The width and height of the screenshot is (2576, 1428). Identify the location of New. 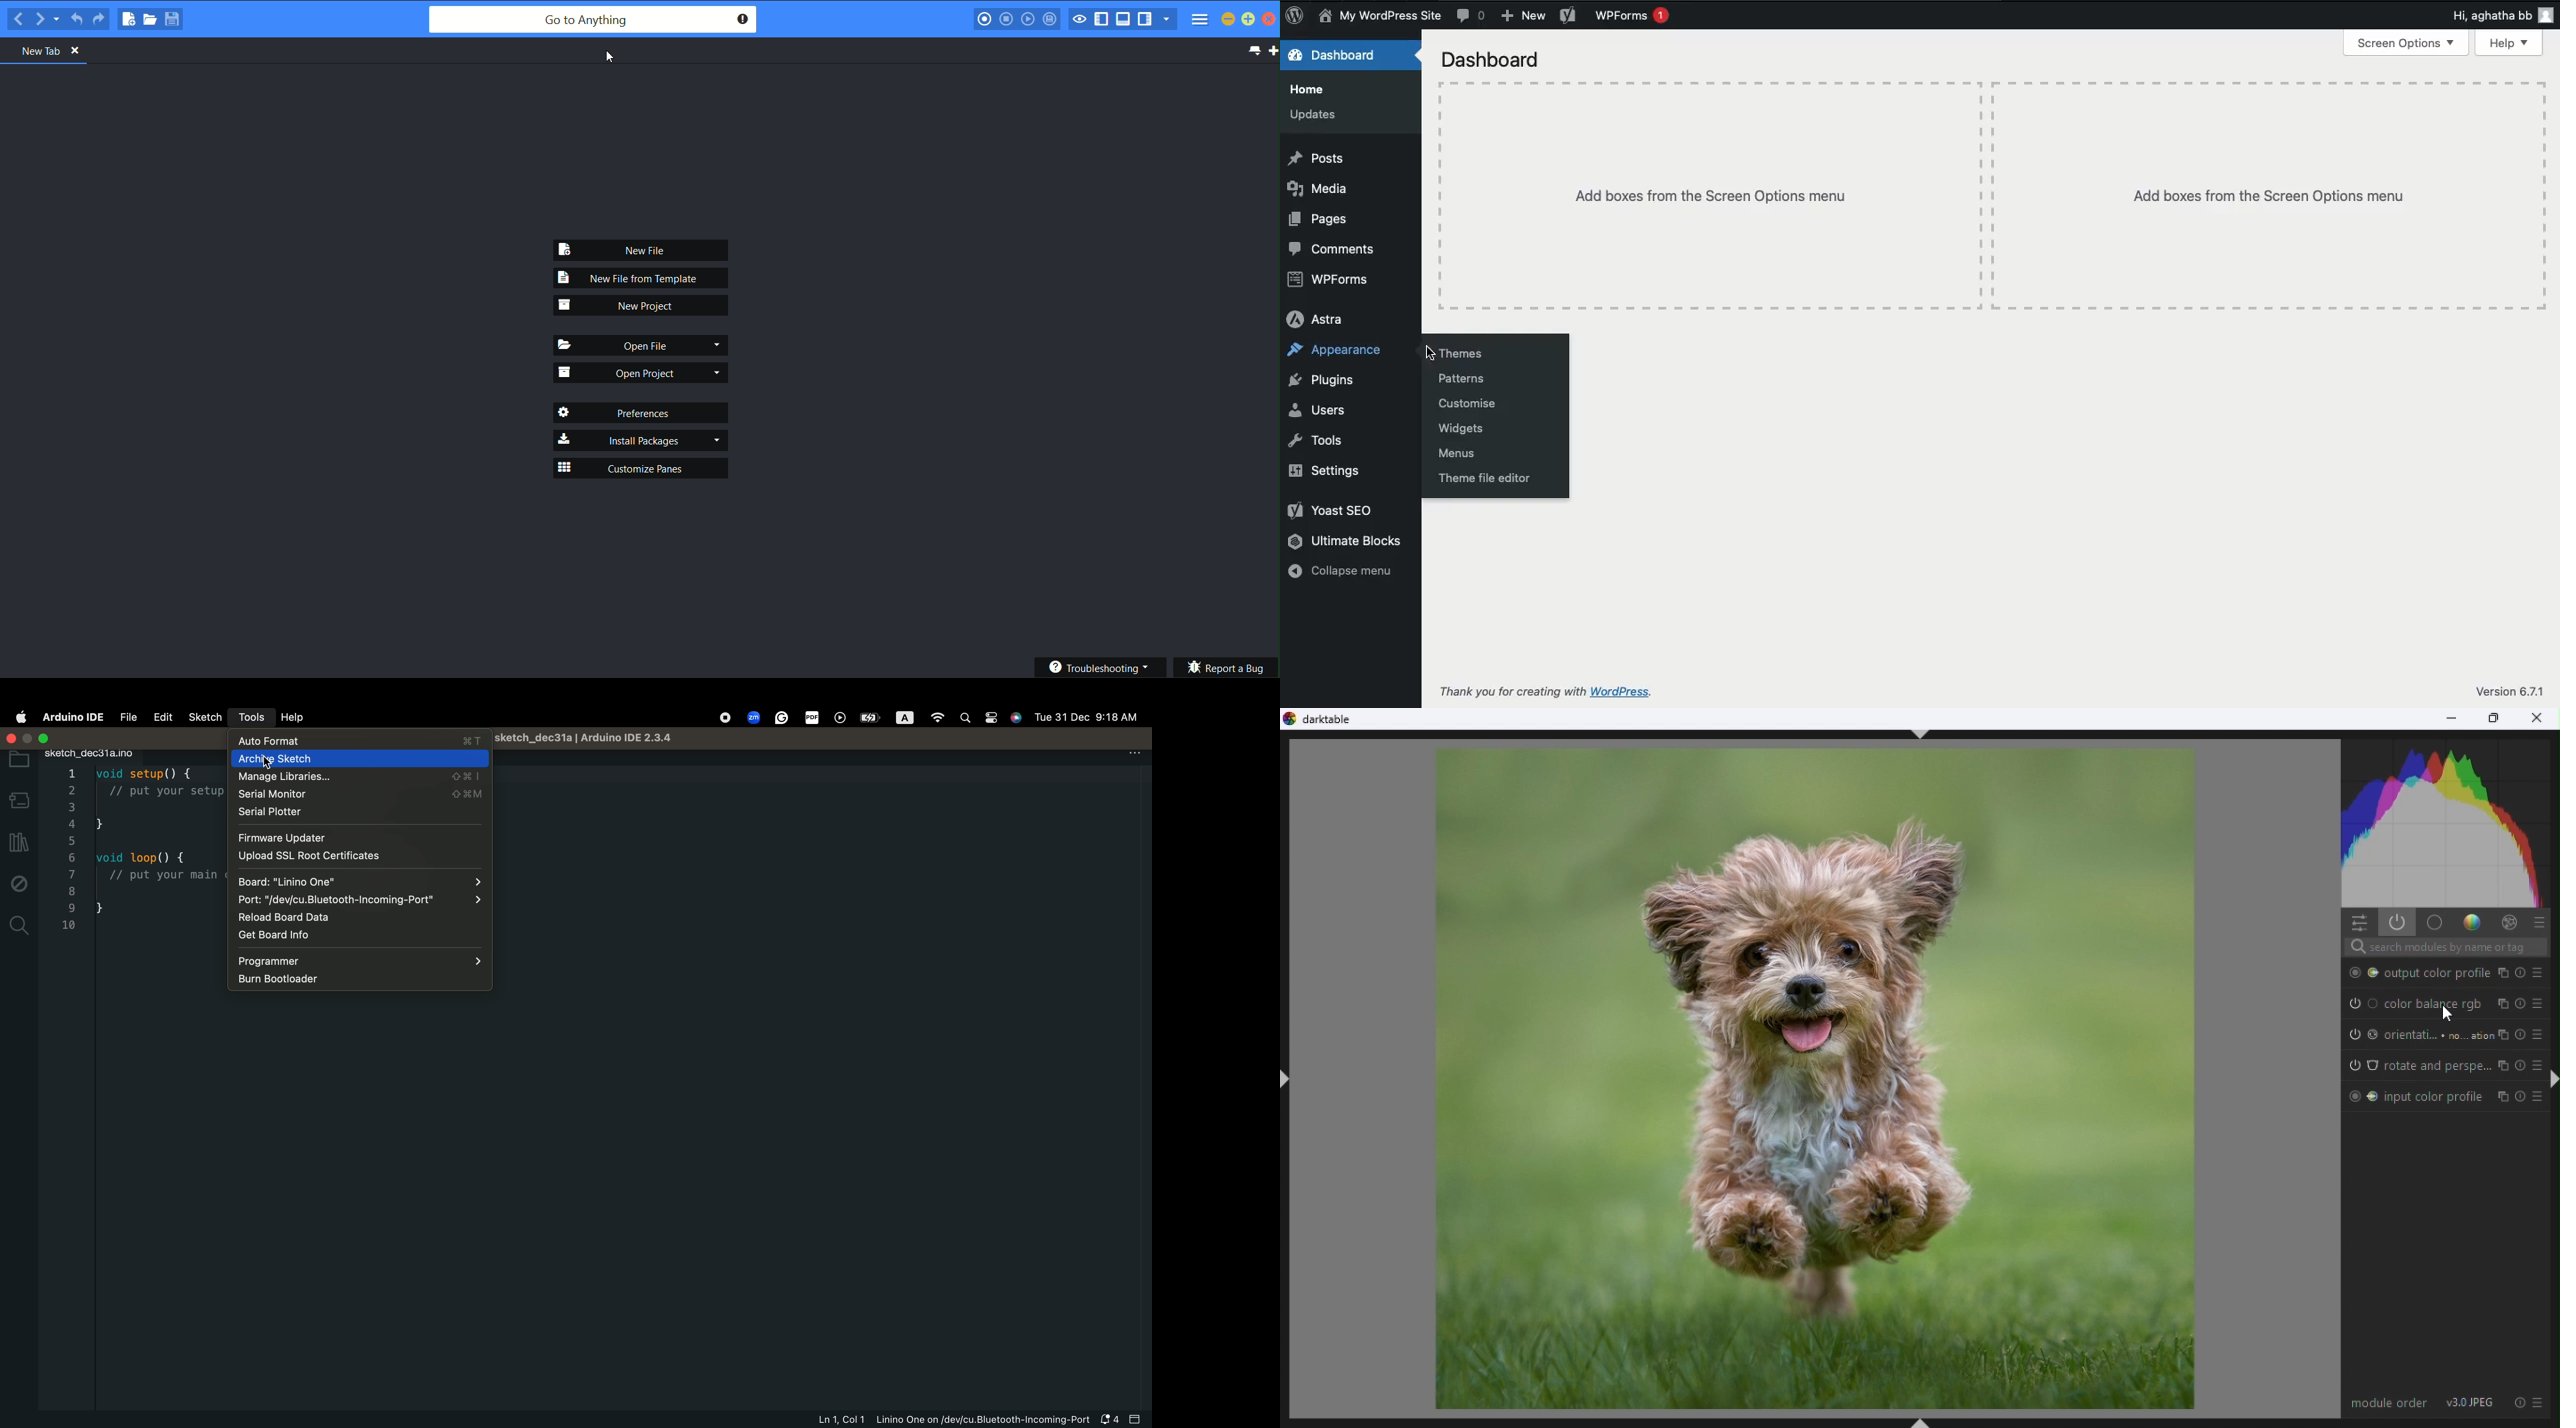
(1521, 16).